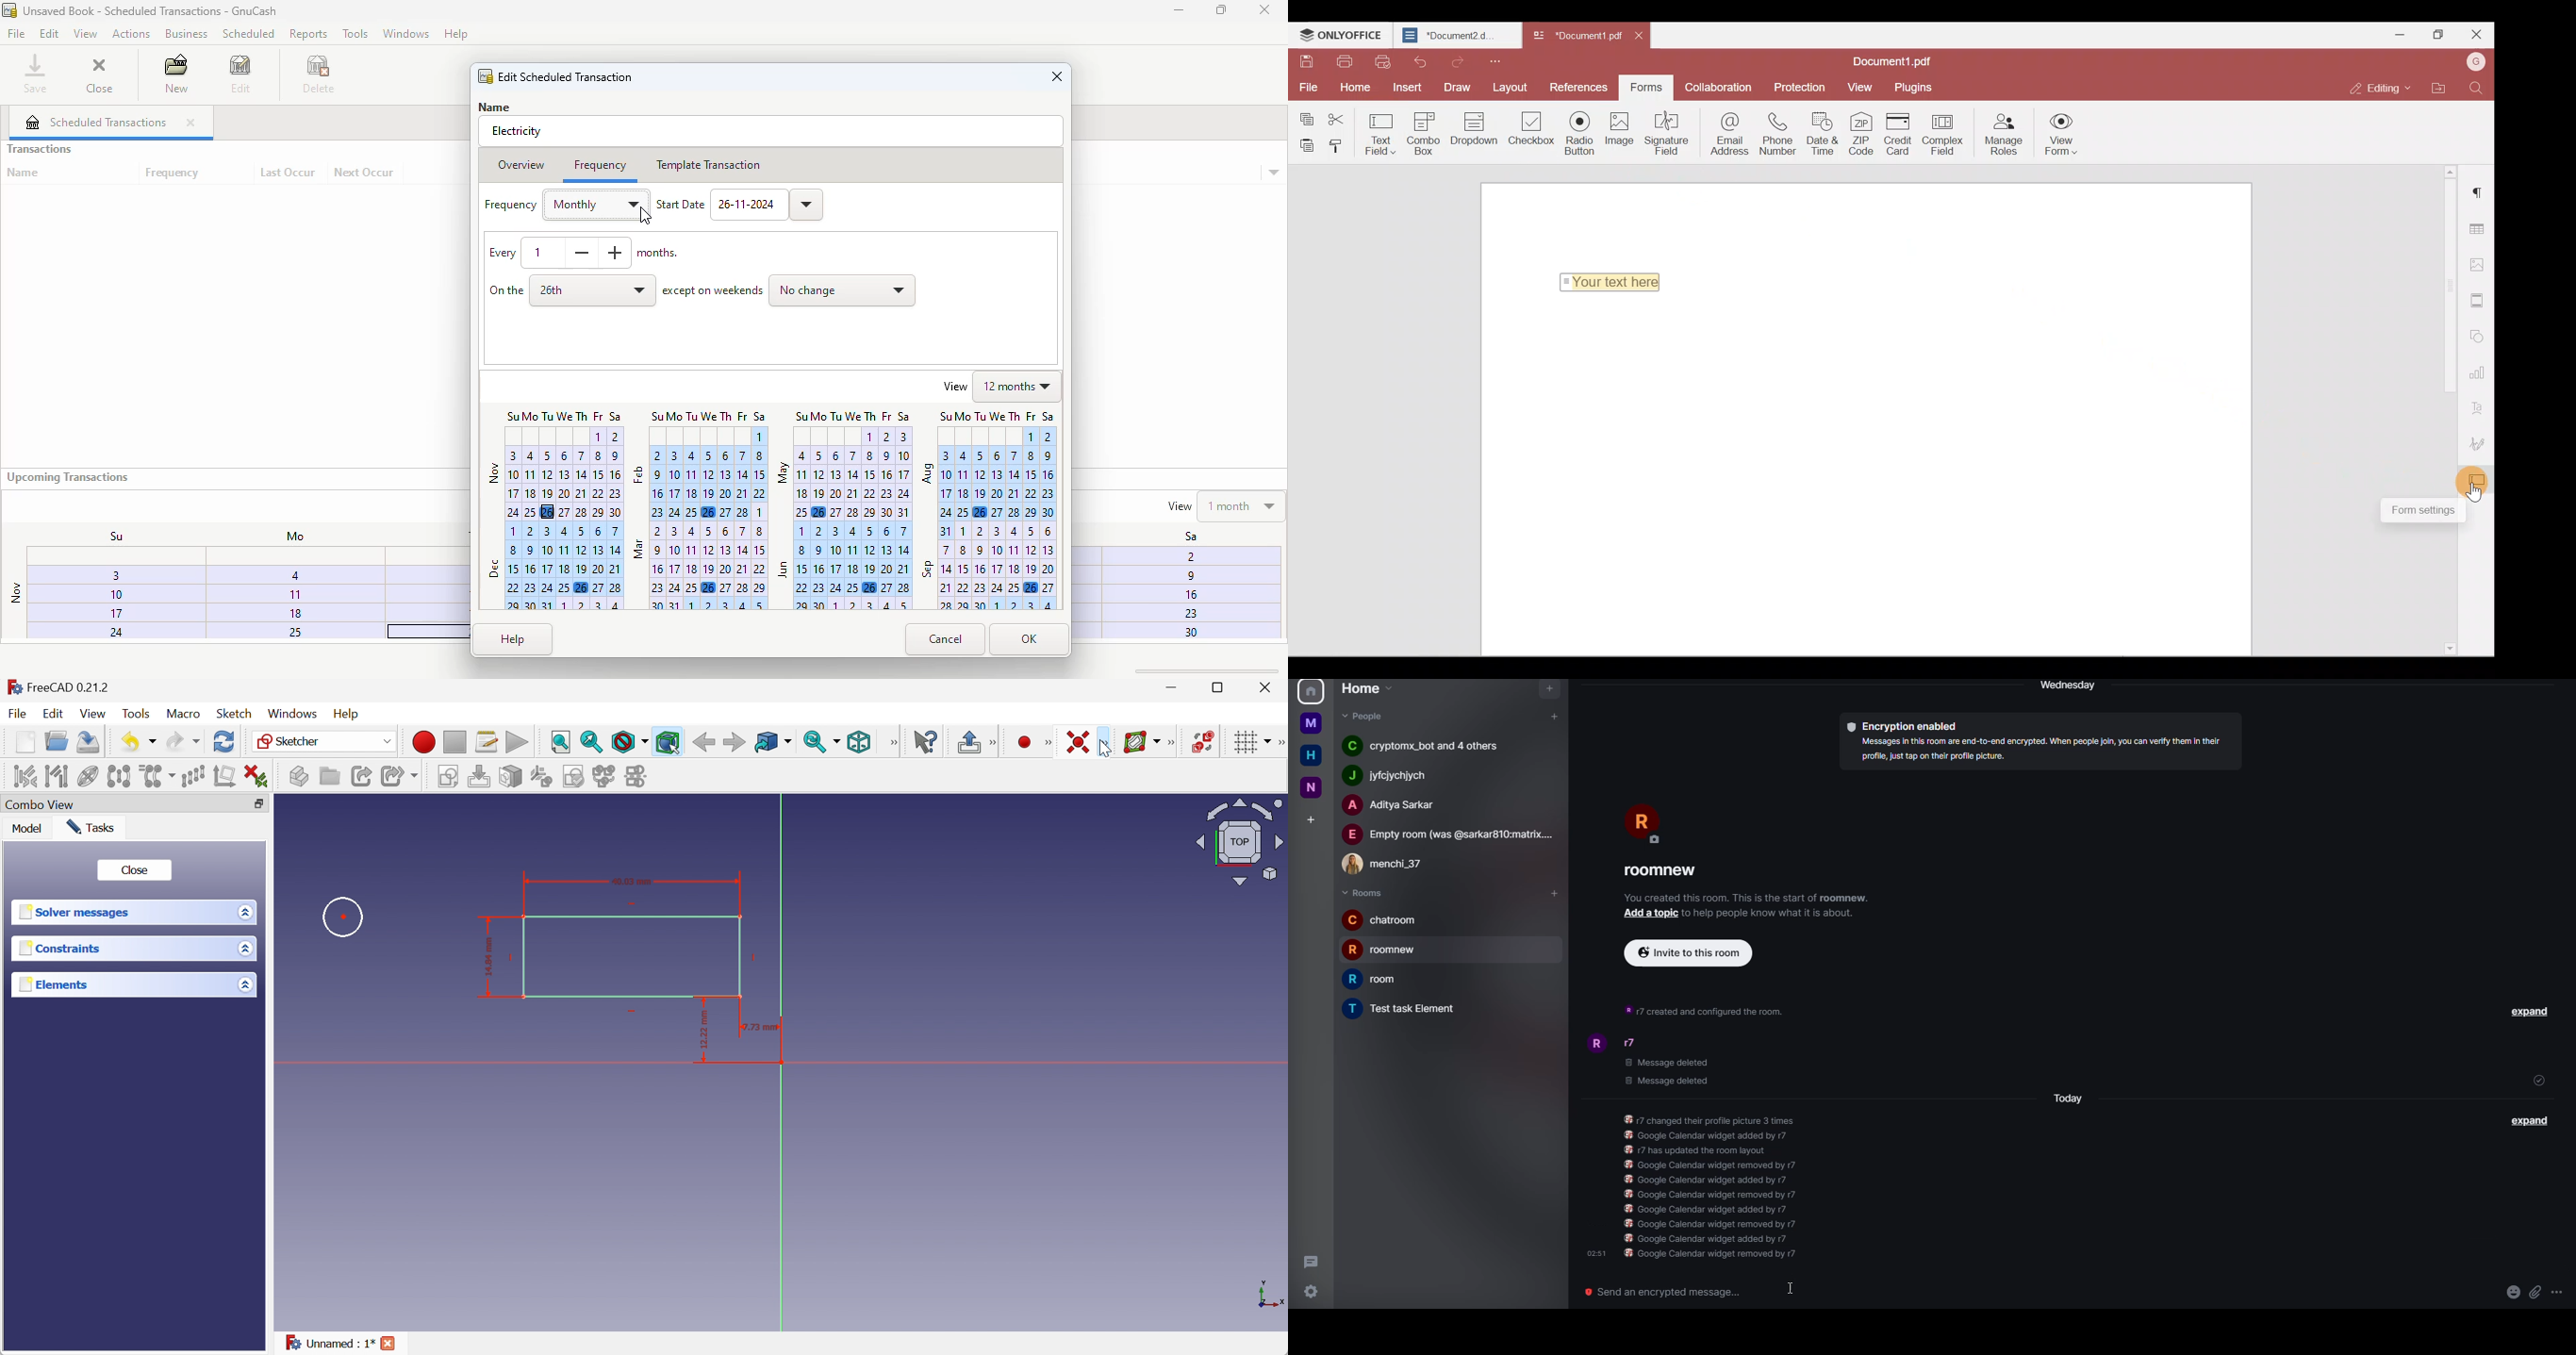  Describe the element at coordinates (2437, 87) in the screenshot. I see `Open file location` at that location.